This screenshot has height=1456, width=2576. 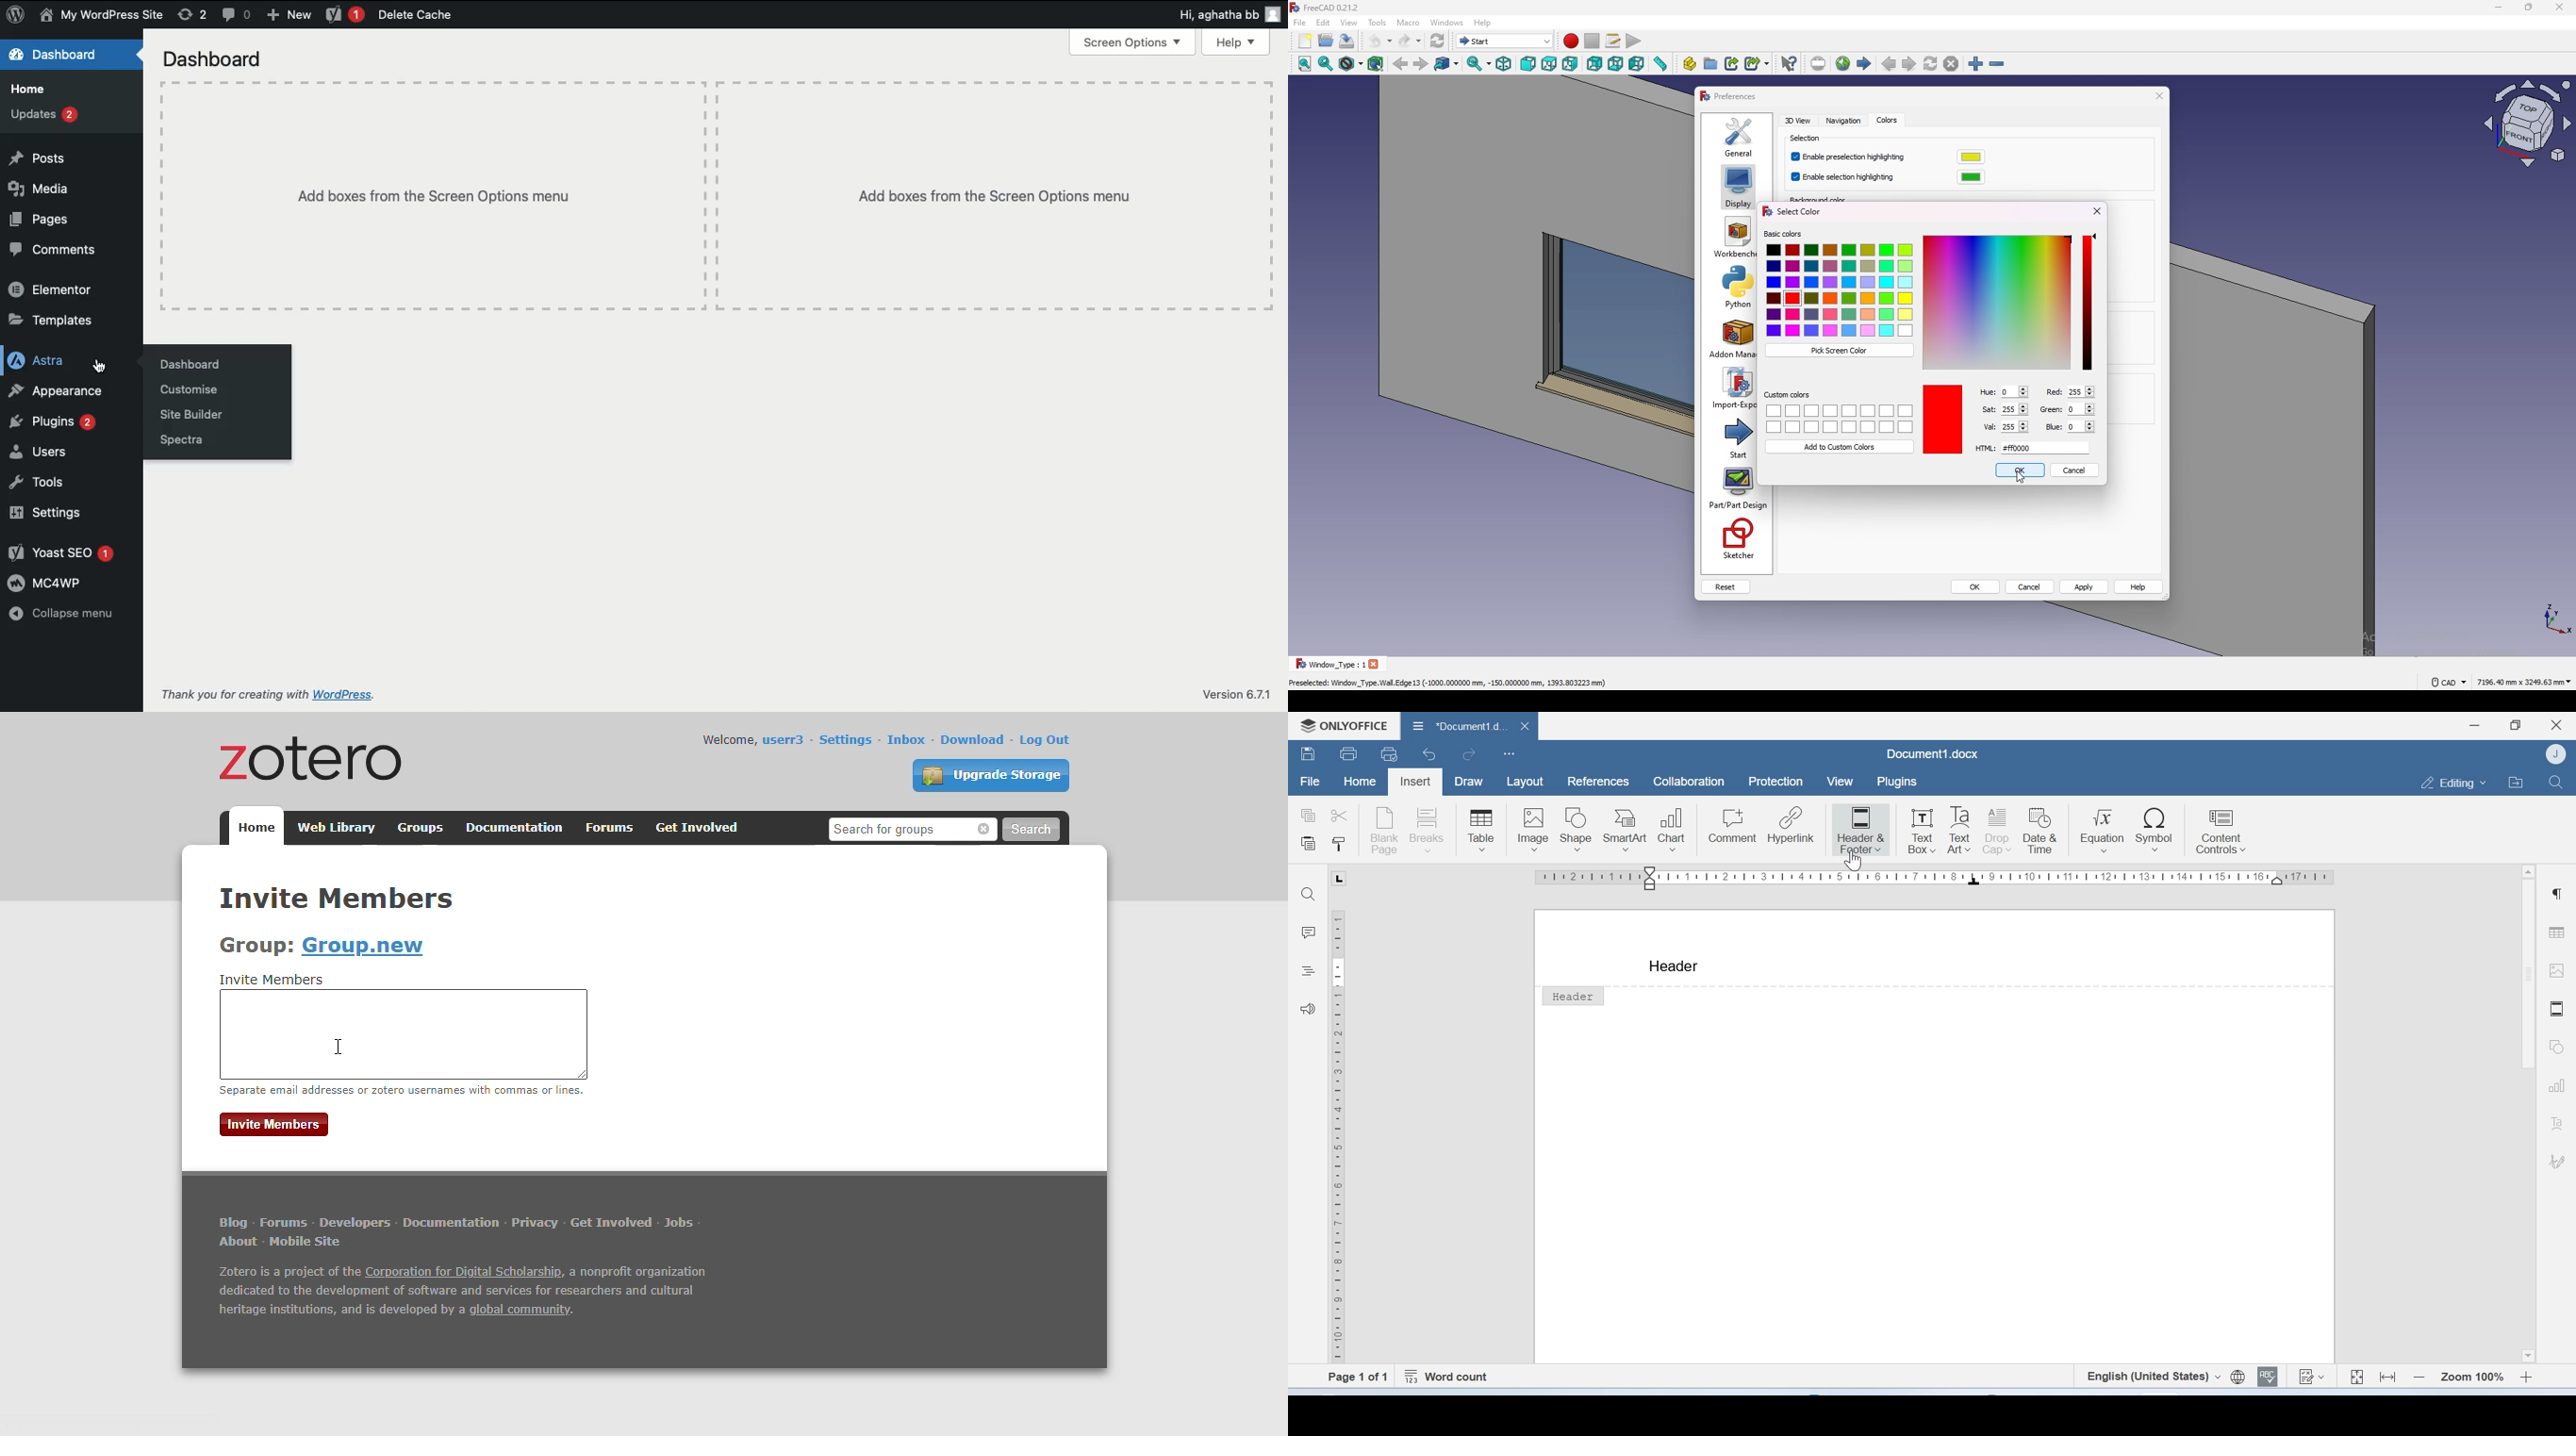 I want to click on invite members, so click(x=274, y=1124).